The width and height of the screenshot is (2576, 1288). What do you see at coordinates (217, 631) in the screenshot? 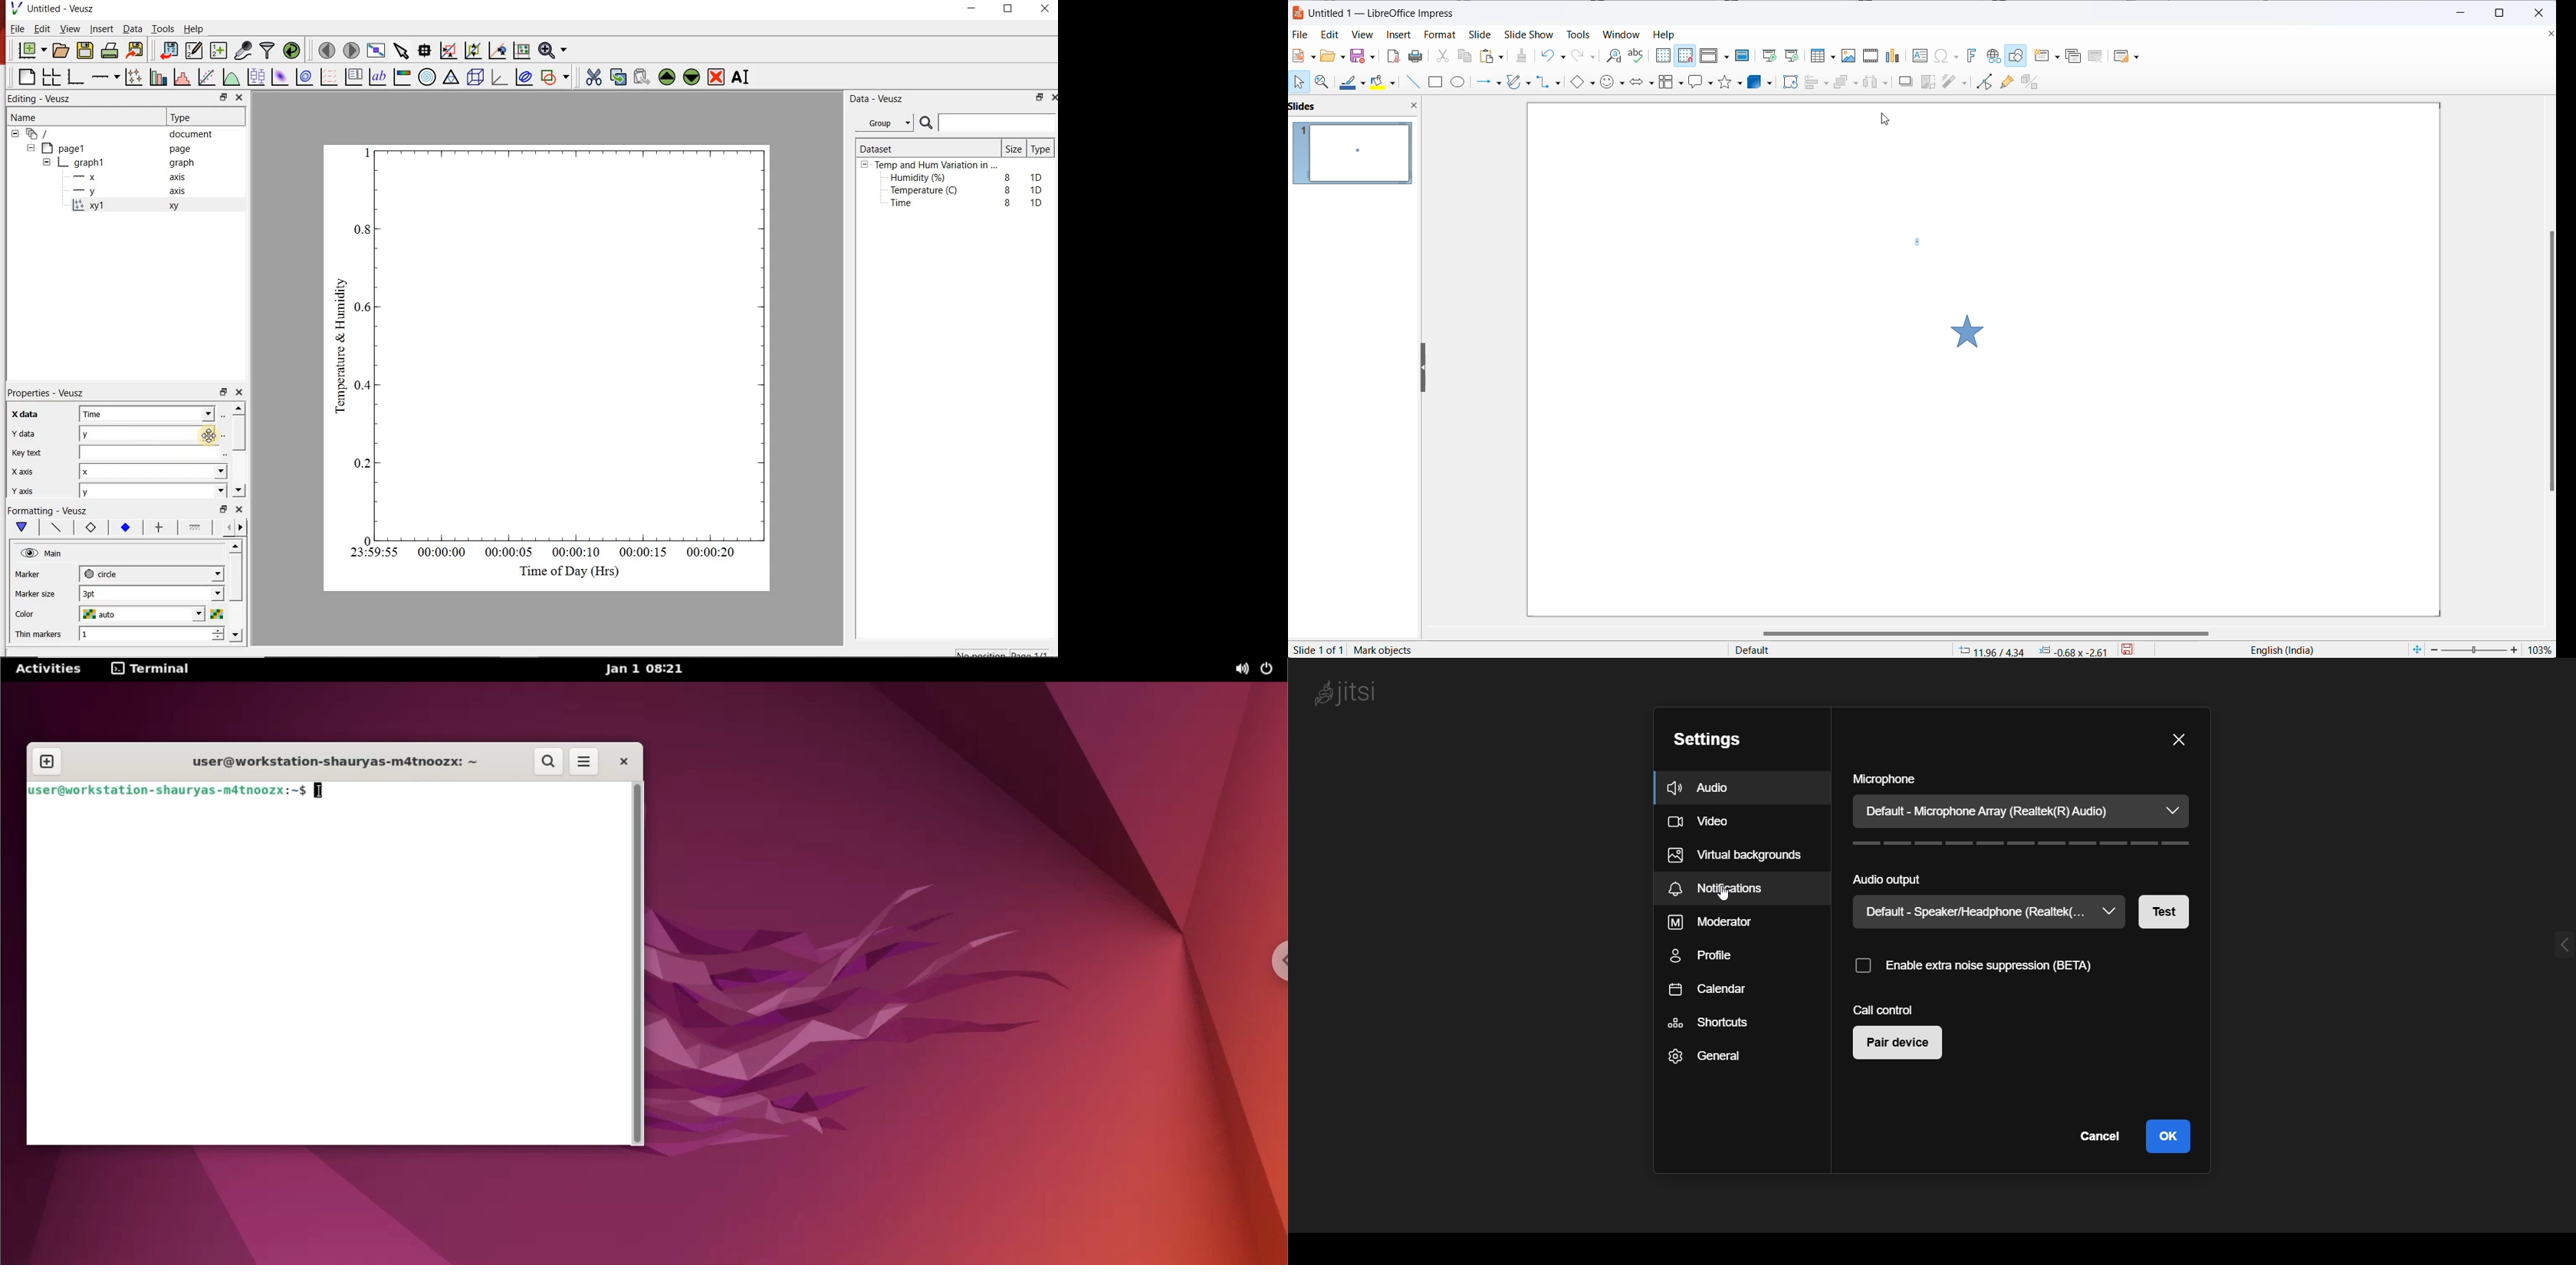
I see `increase` at bounding box center [217, 631].